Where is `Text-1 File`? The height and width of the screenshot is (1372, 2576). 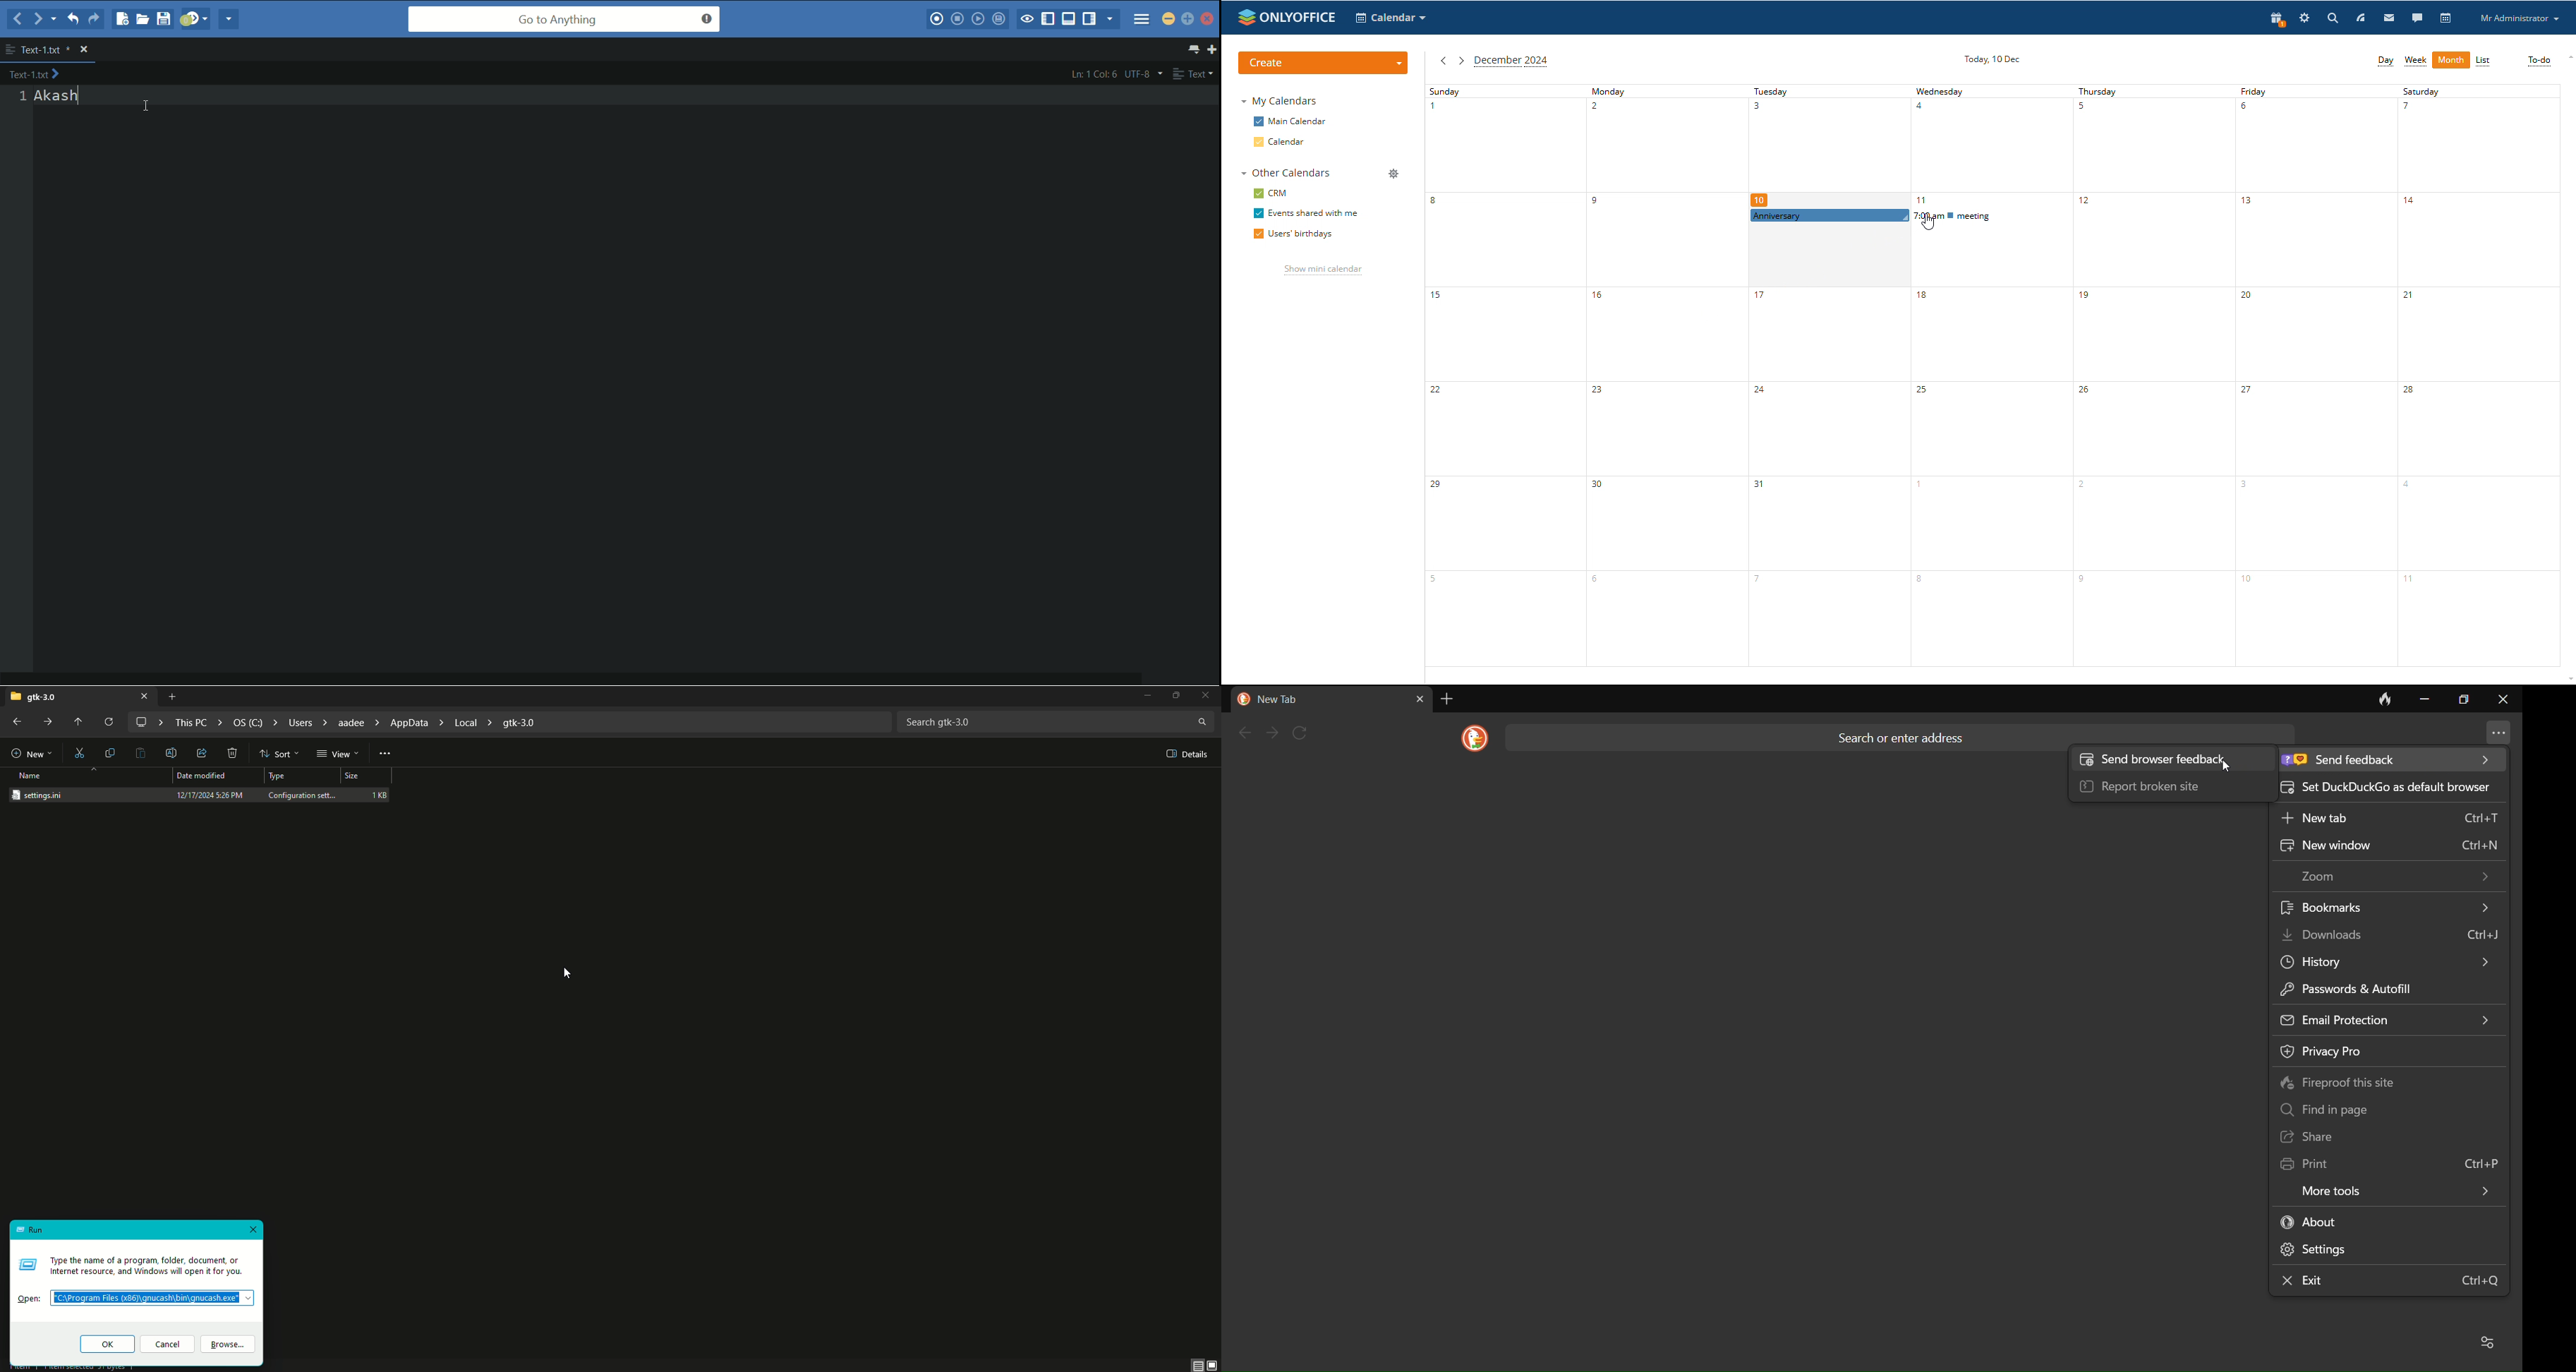 Text-1 File is located at coordinates (45, 49).